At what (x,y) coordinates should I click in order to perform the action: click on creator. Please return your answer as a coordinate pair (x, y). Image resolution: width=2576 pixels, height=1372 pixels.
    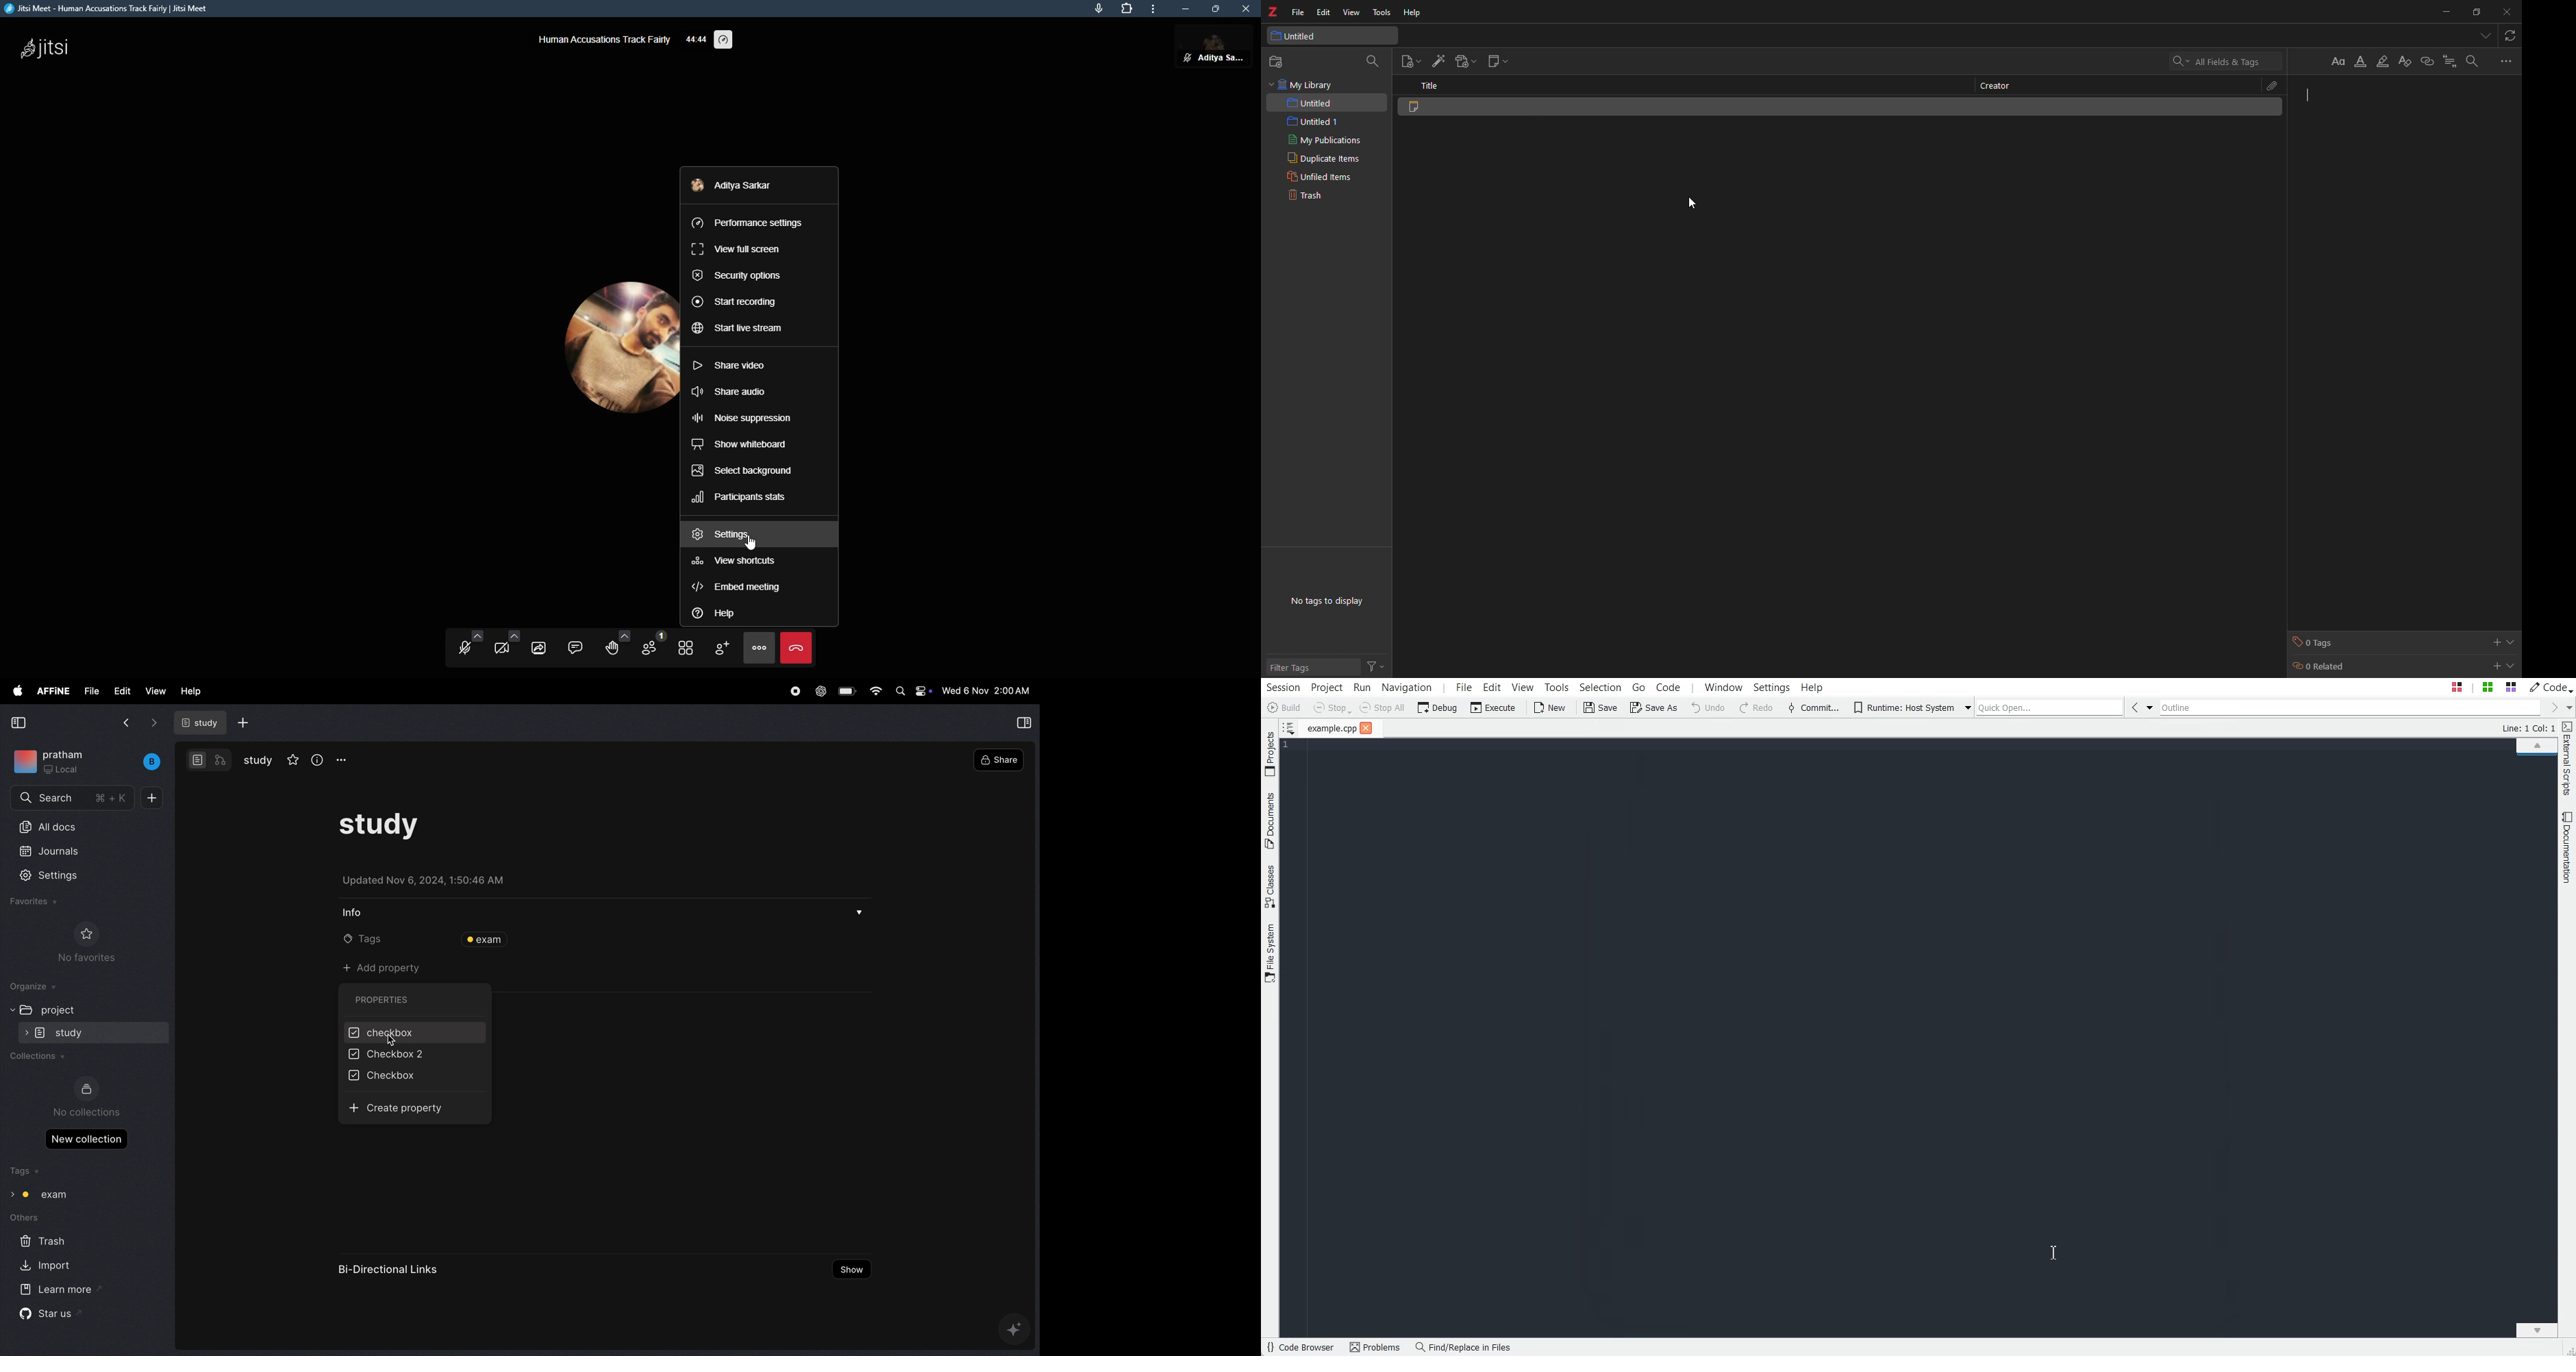
    Looking at the image, I should click on (2003, 85).